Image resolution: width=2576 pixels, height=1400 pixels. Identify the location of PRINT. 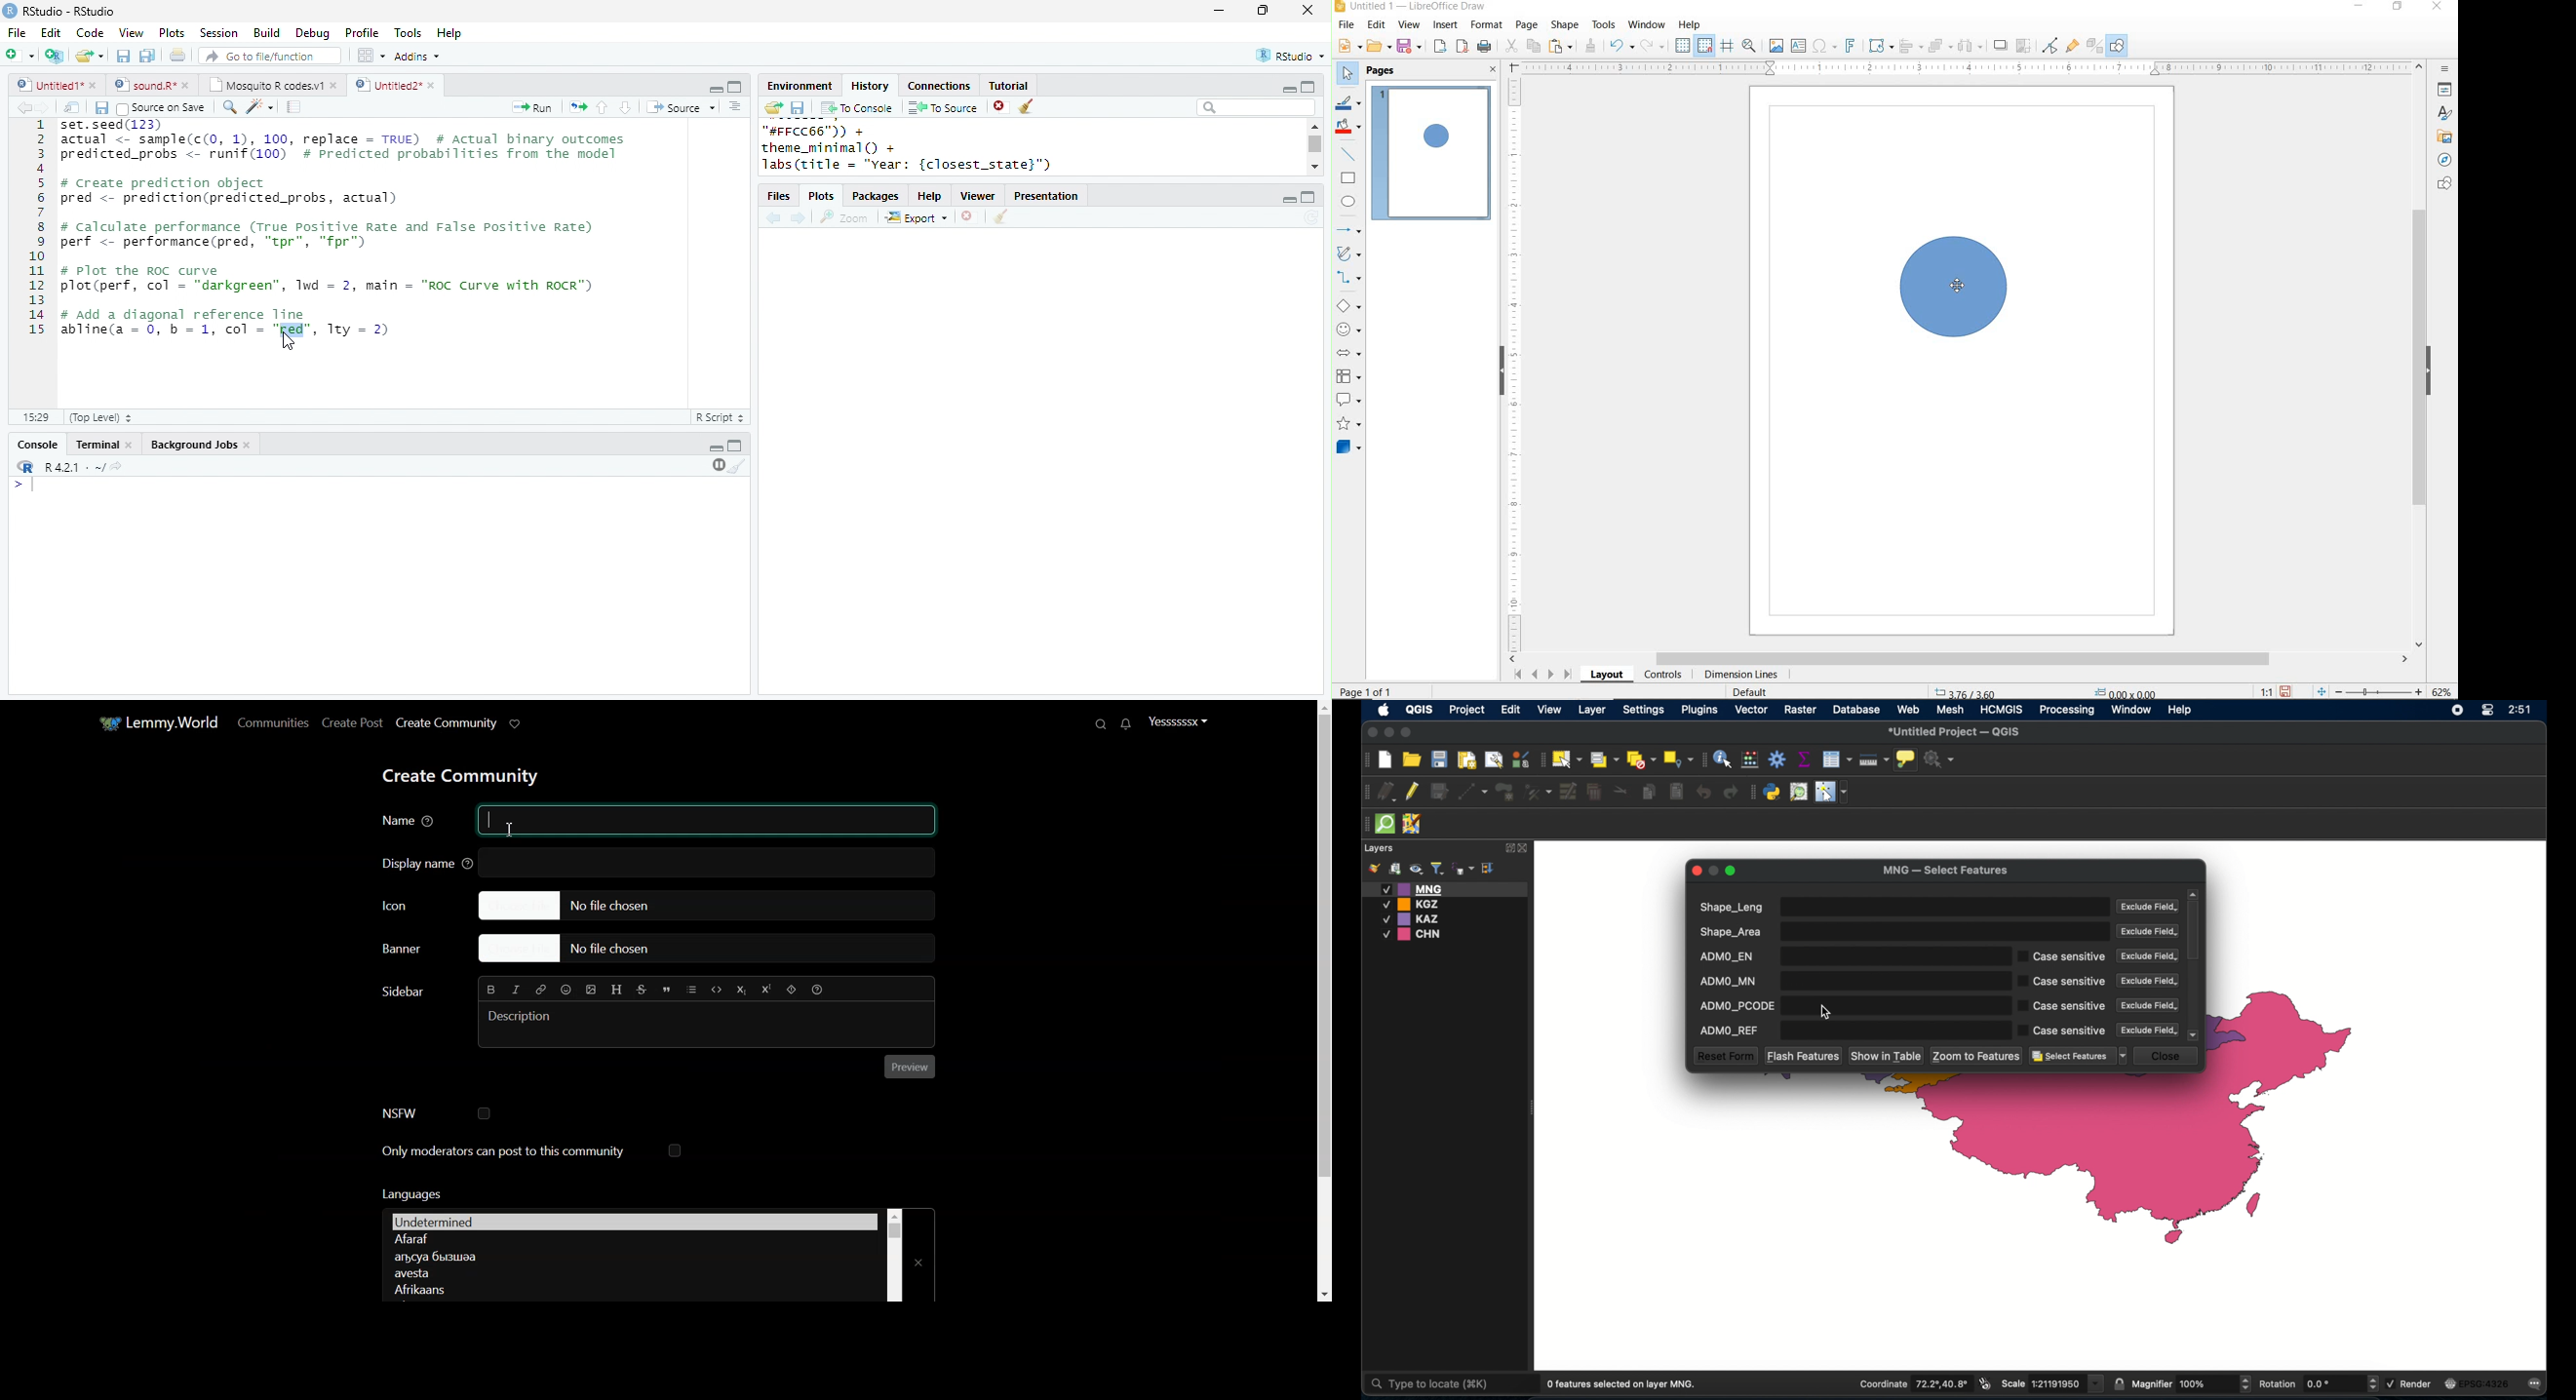
(1484, 46).